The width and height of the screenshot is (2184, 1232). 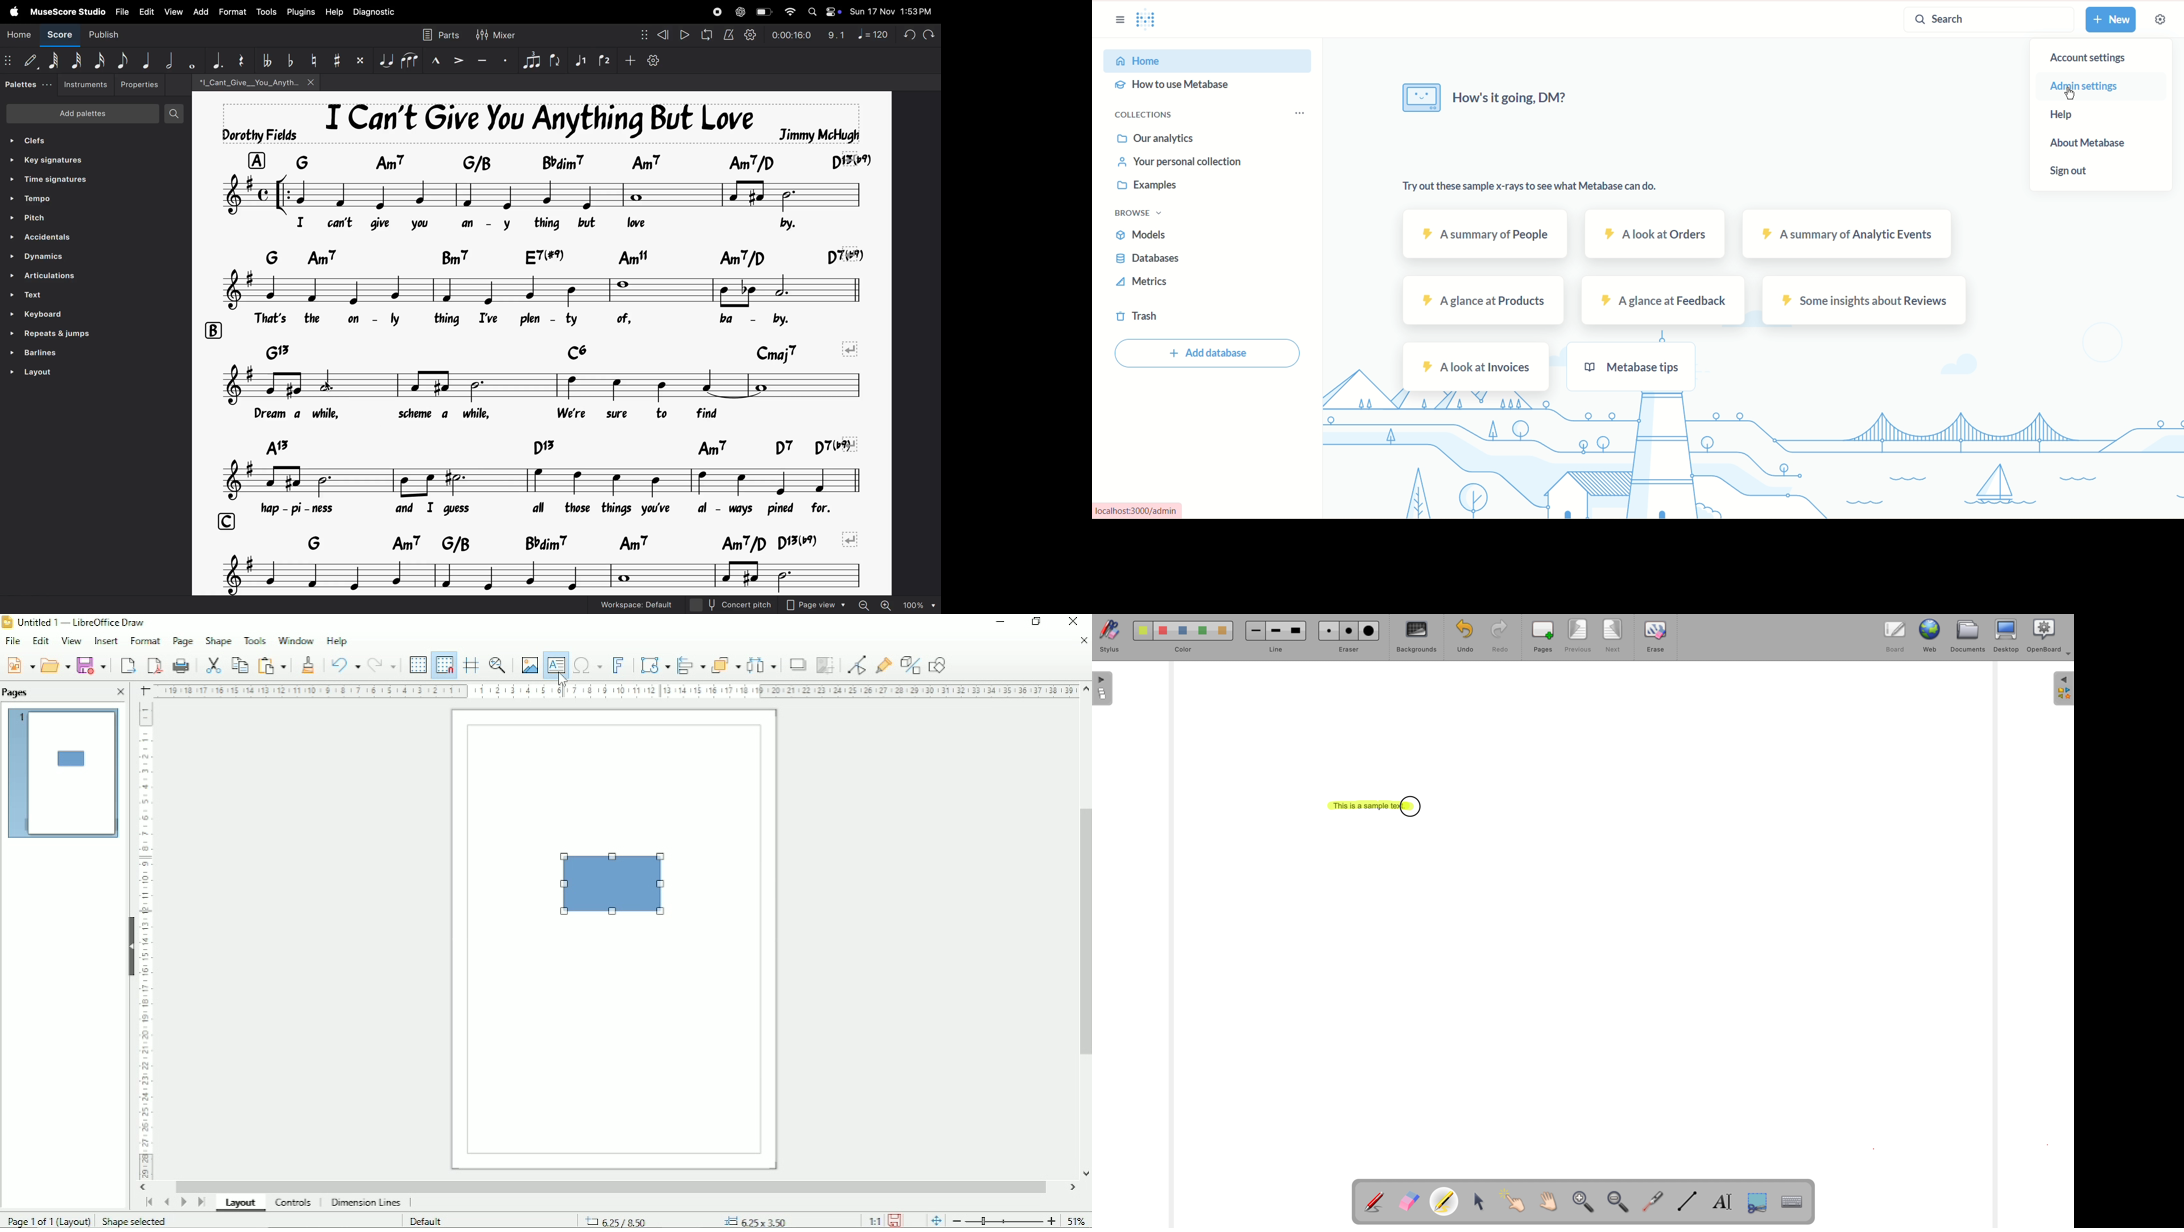 I want to click on lyrics, so click(x=549, y=509).